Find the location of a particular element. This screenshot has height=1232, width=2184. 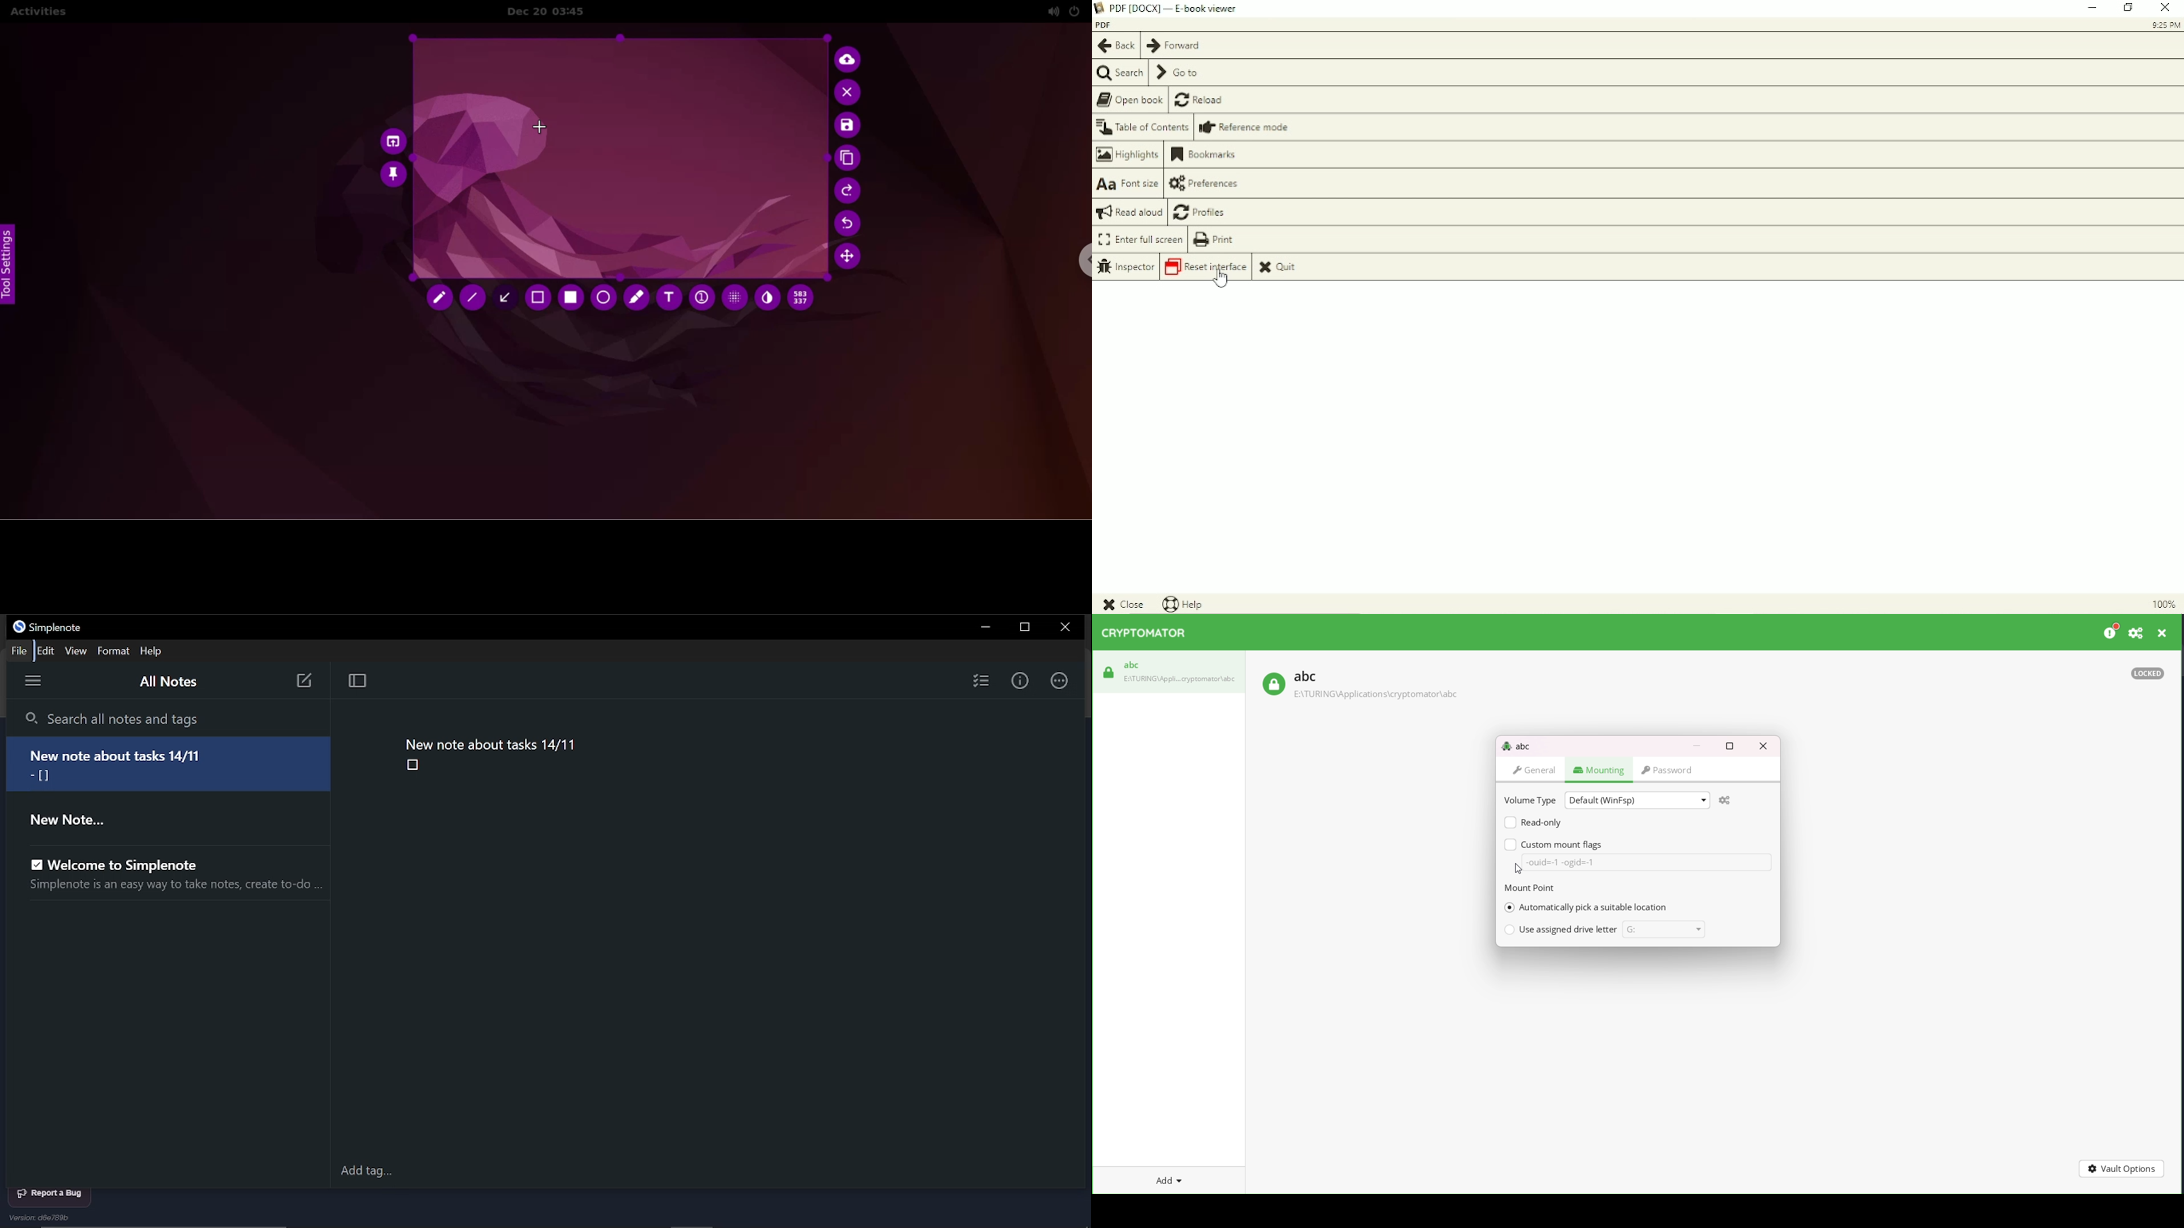

new note is located at coordinates (303, 682).